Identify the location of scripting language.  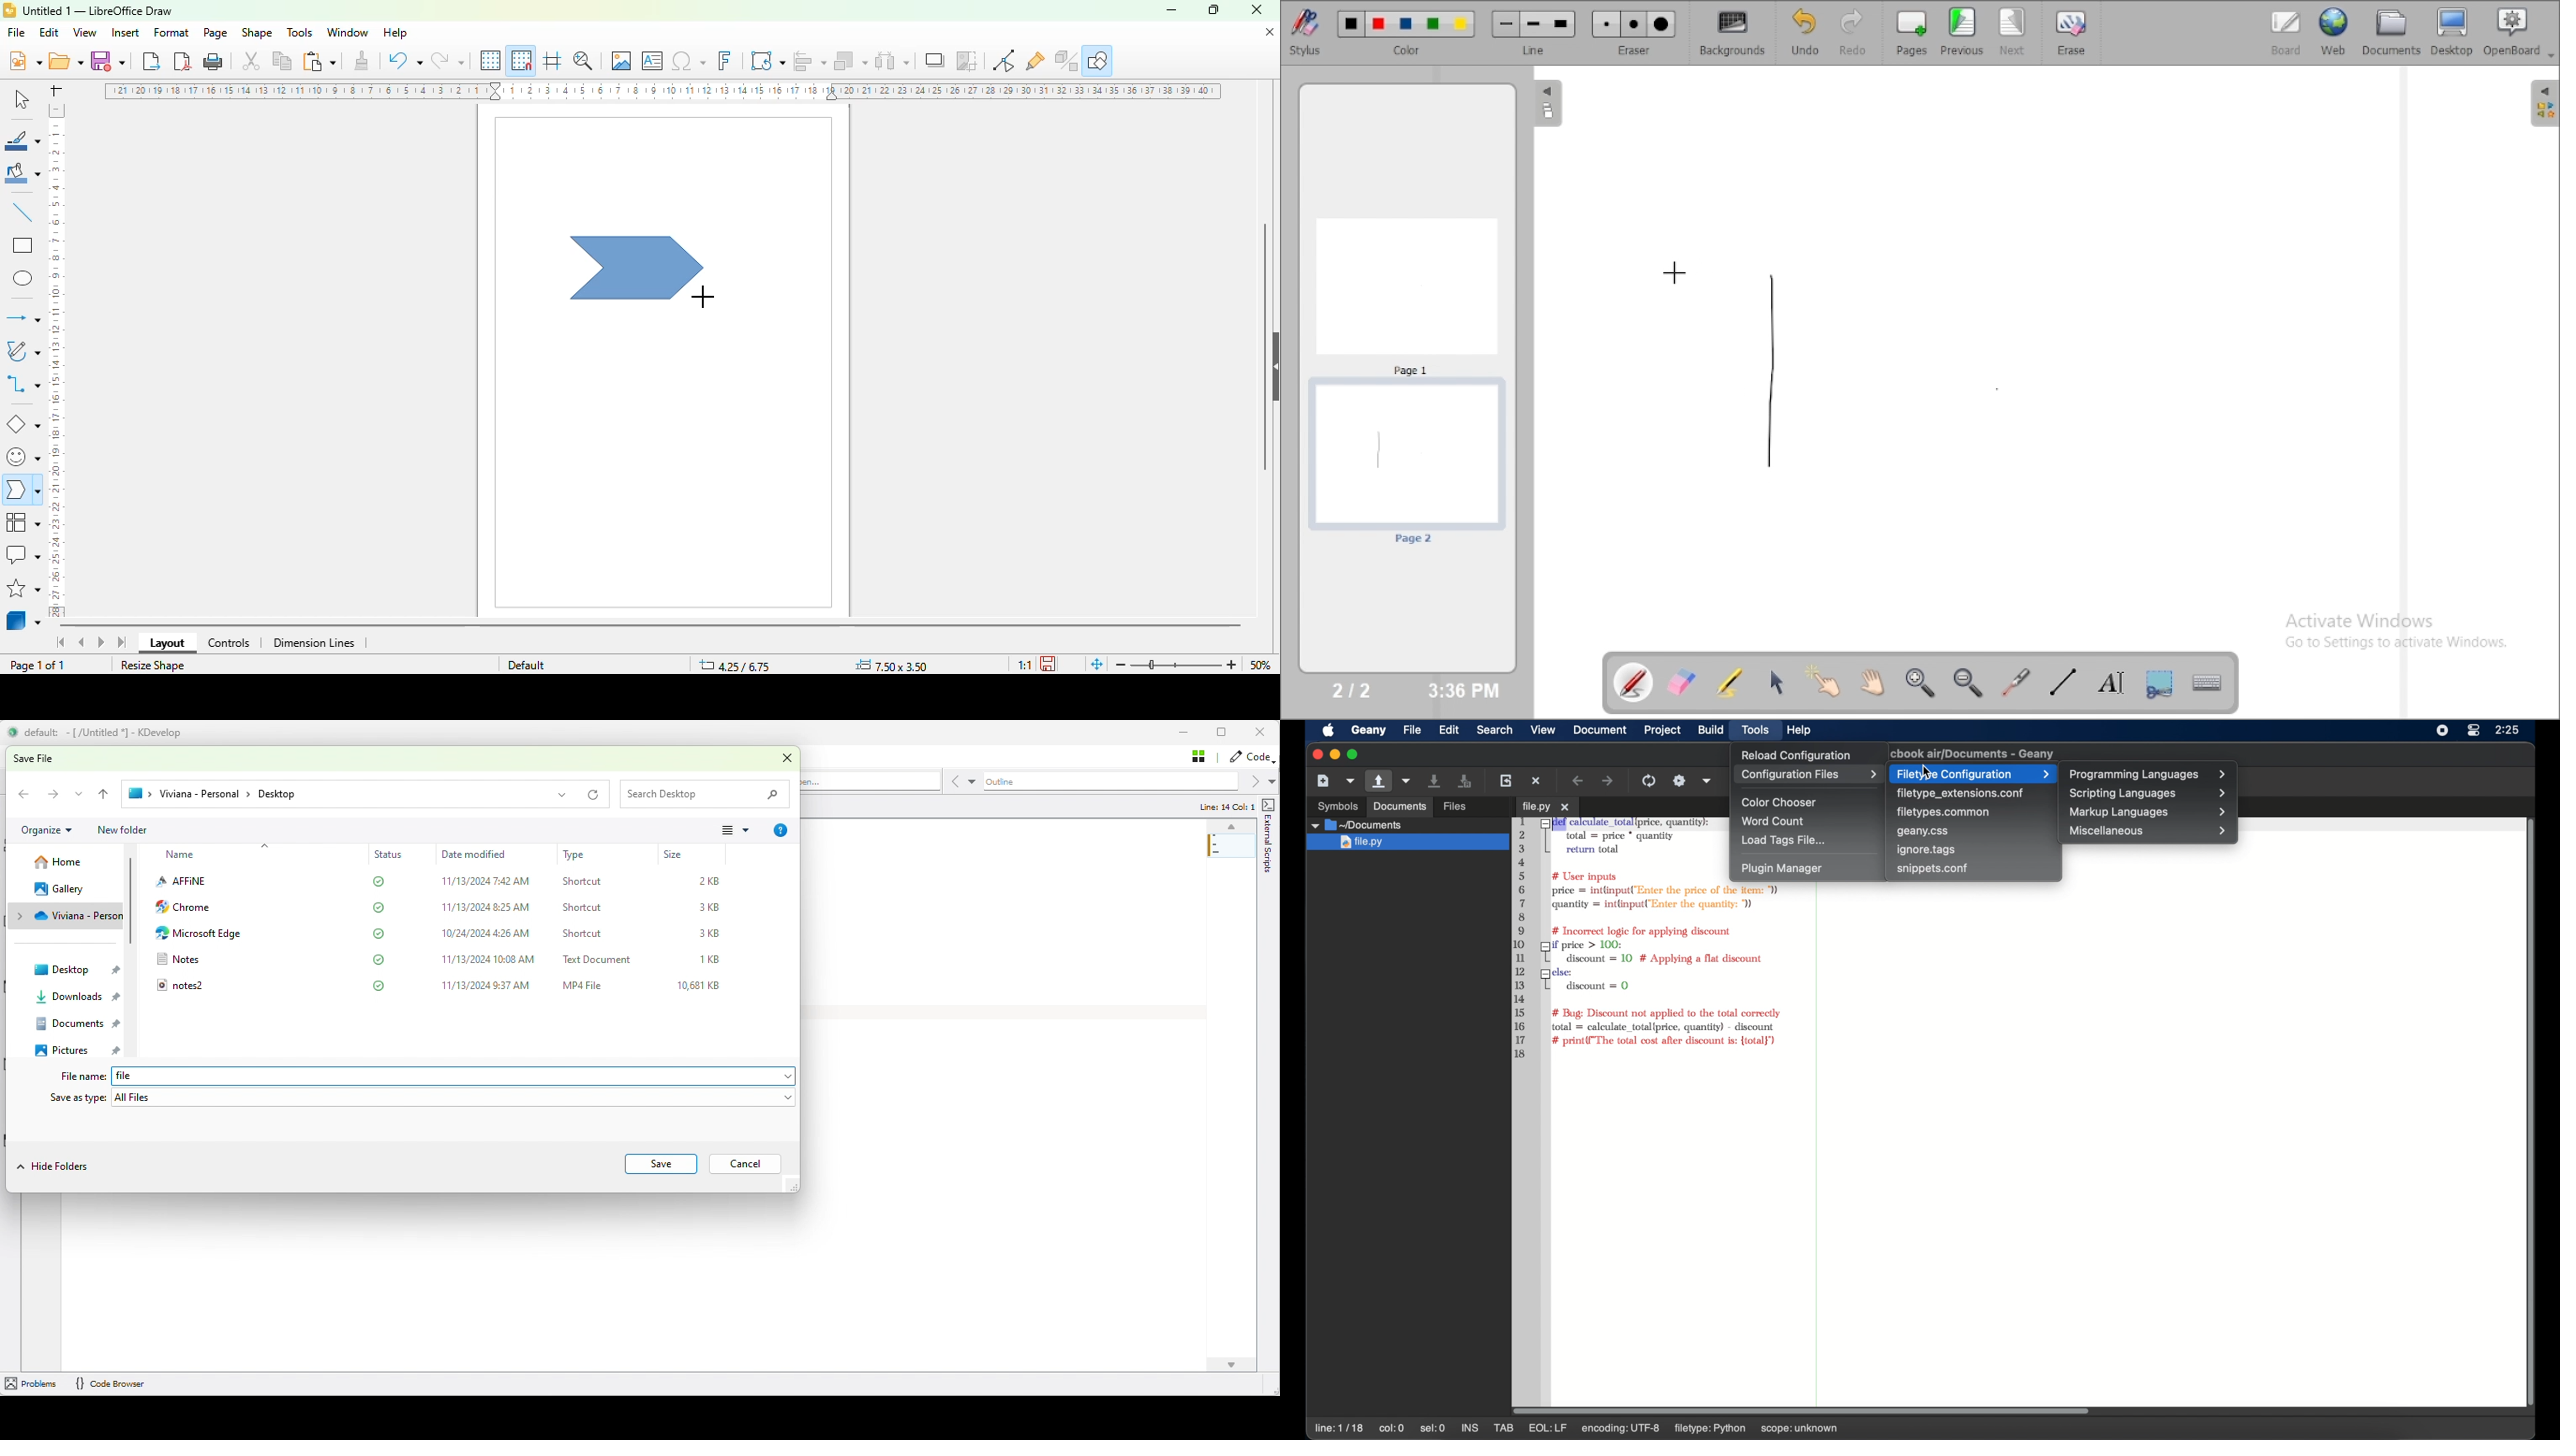
(2149, 794).